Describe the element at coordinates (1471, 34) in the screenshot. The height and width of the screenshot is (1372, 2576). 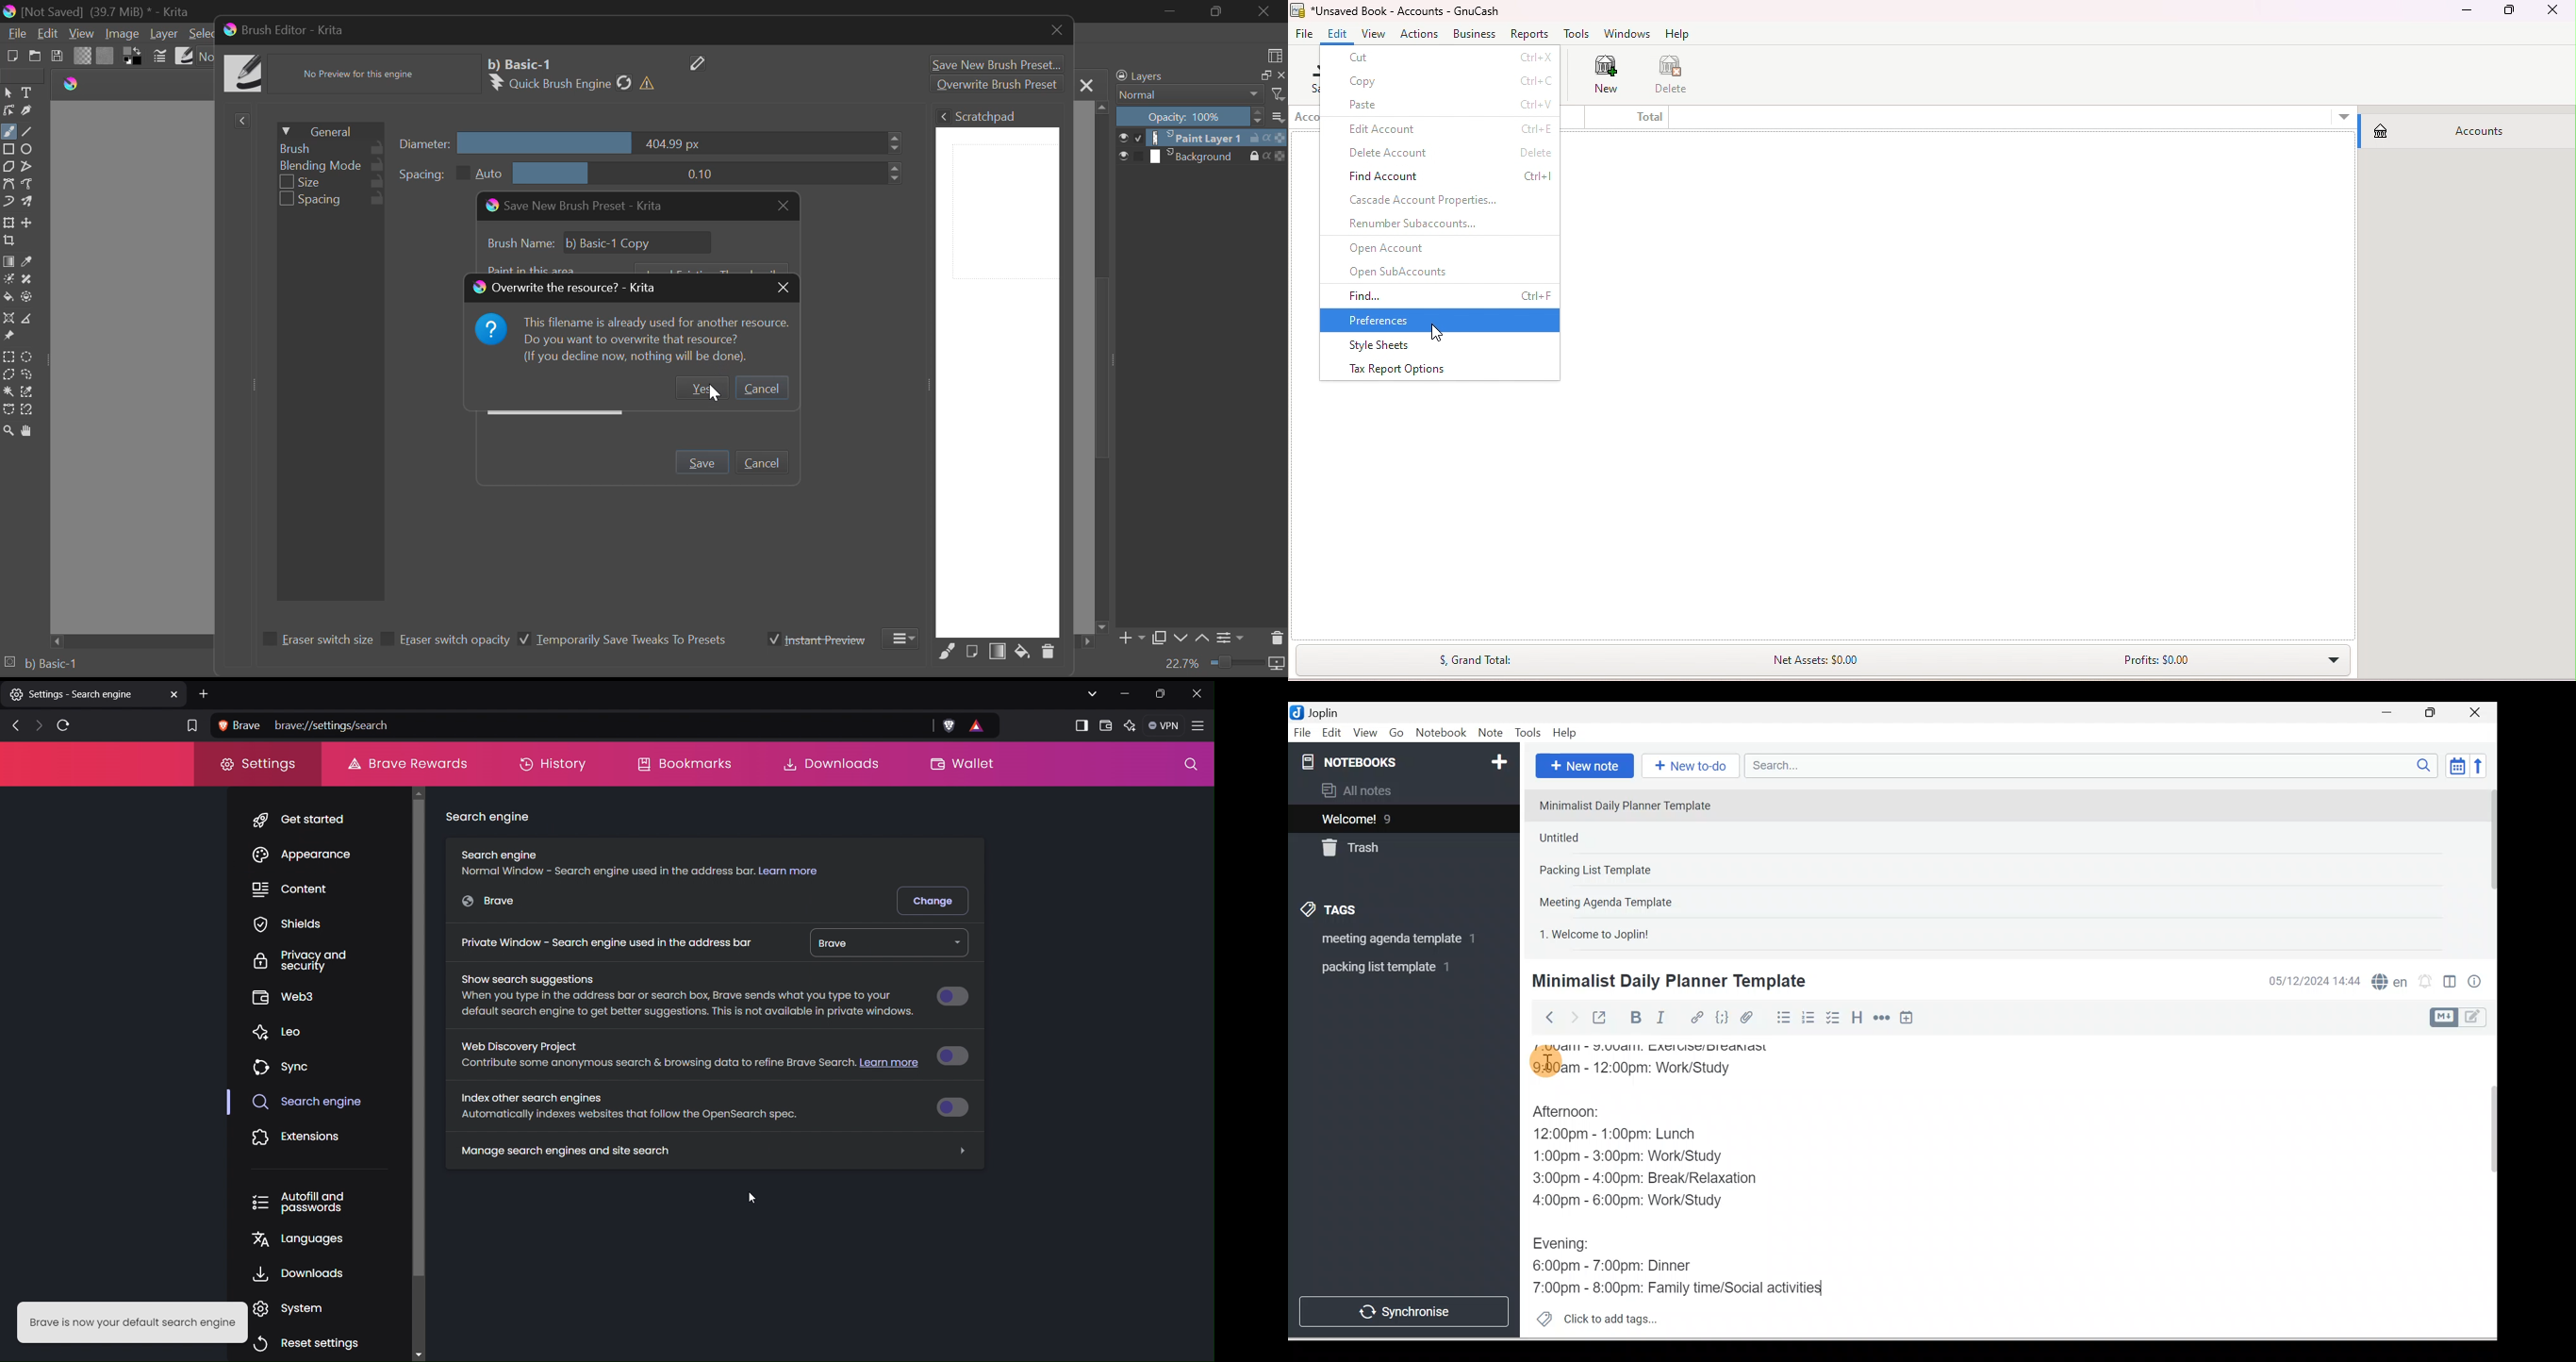
I see `Business` at that location.